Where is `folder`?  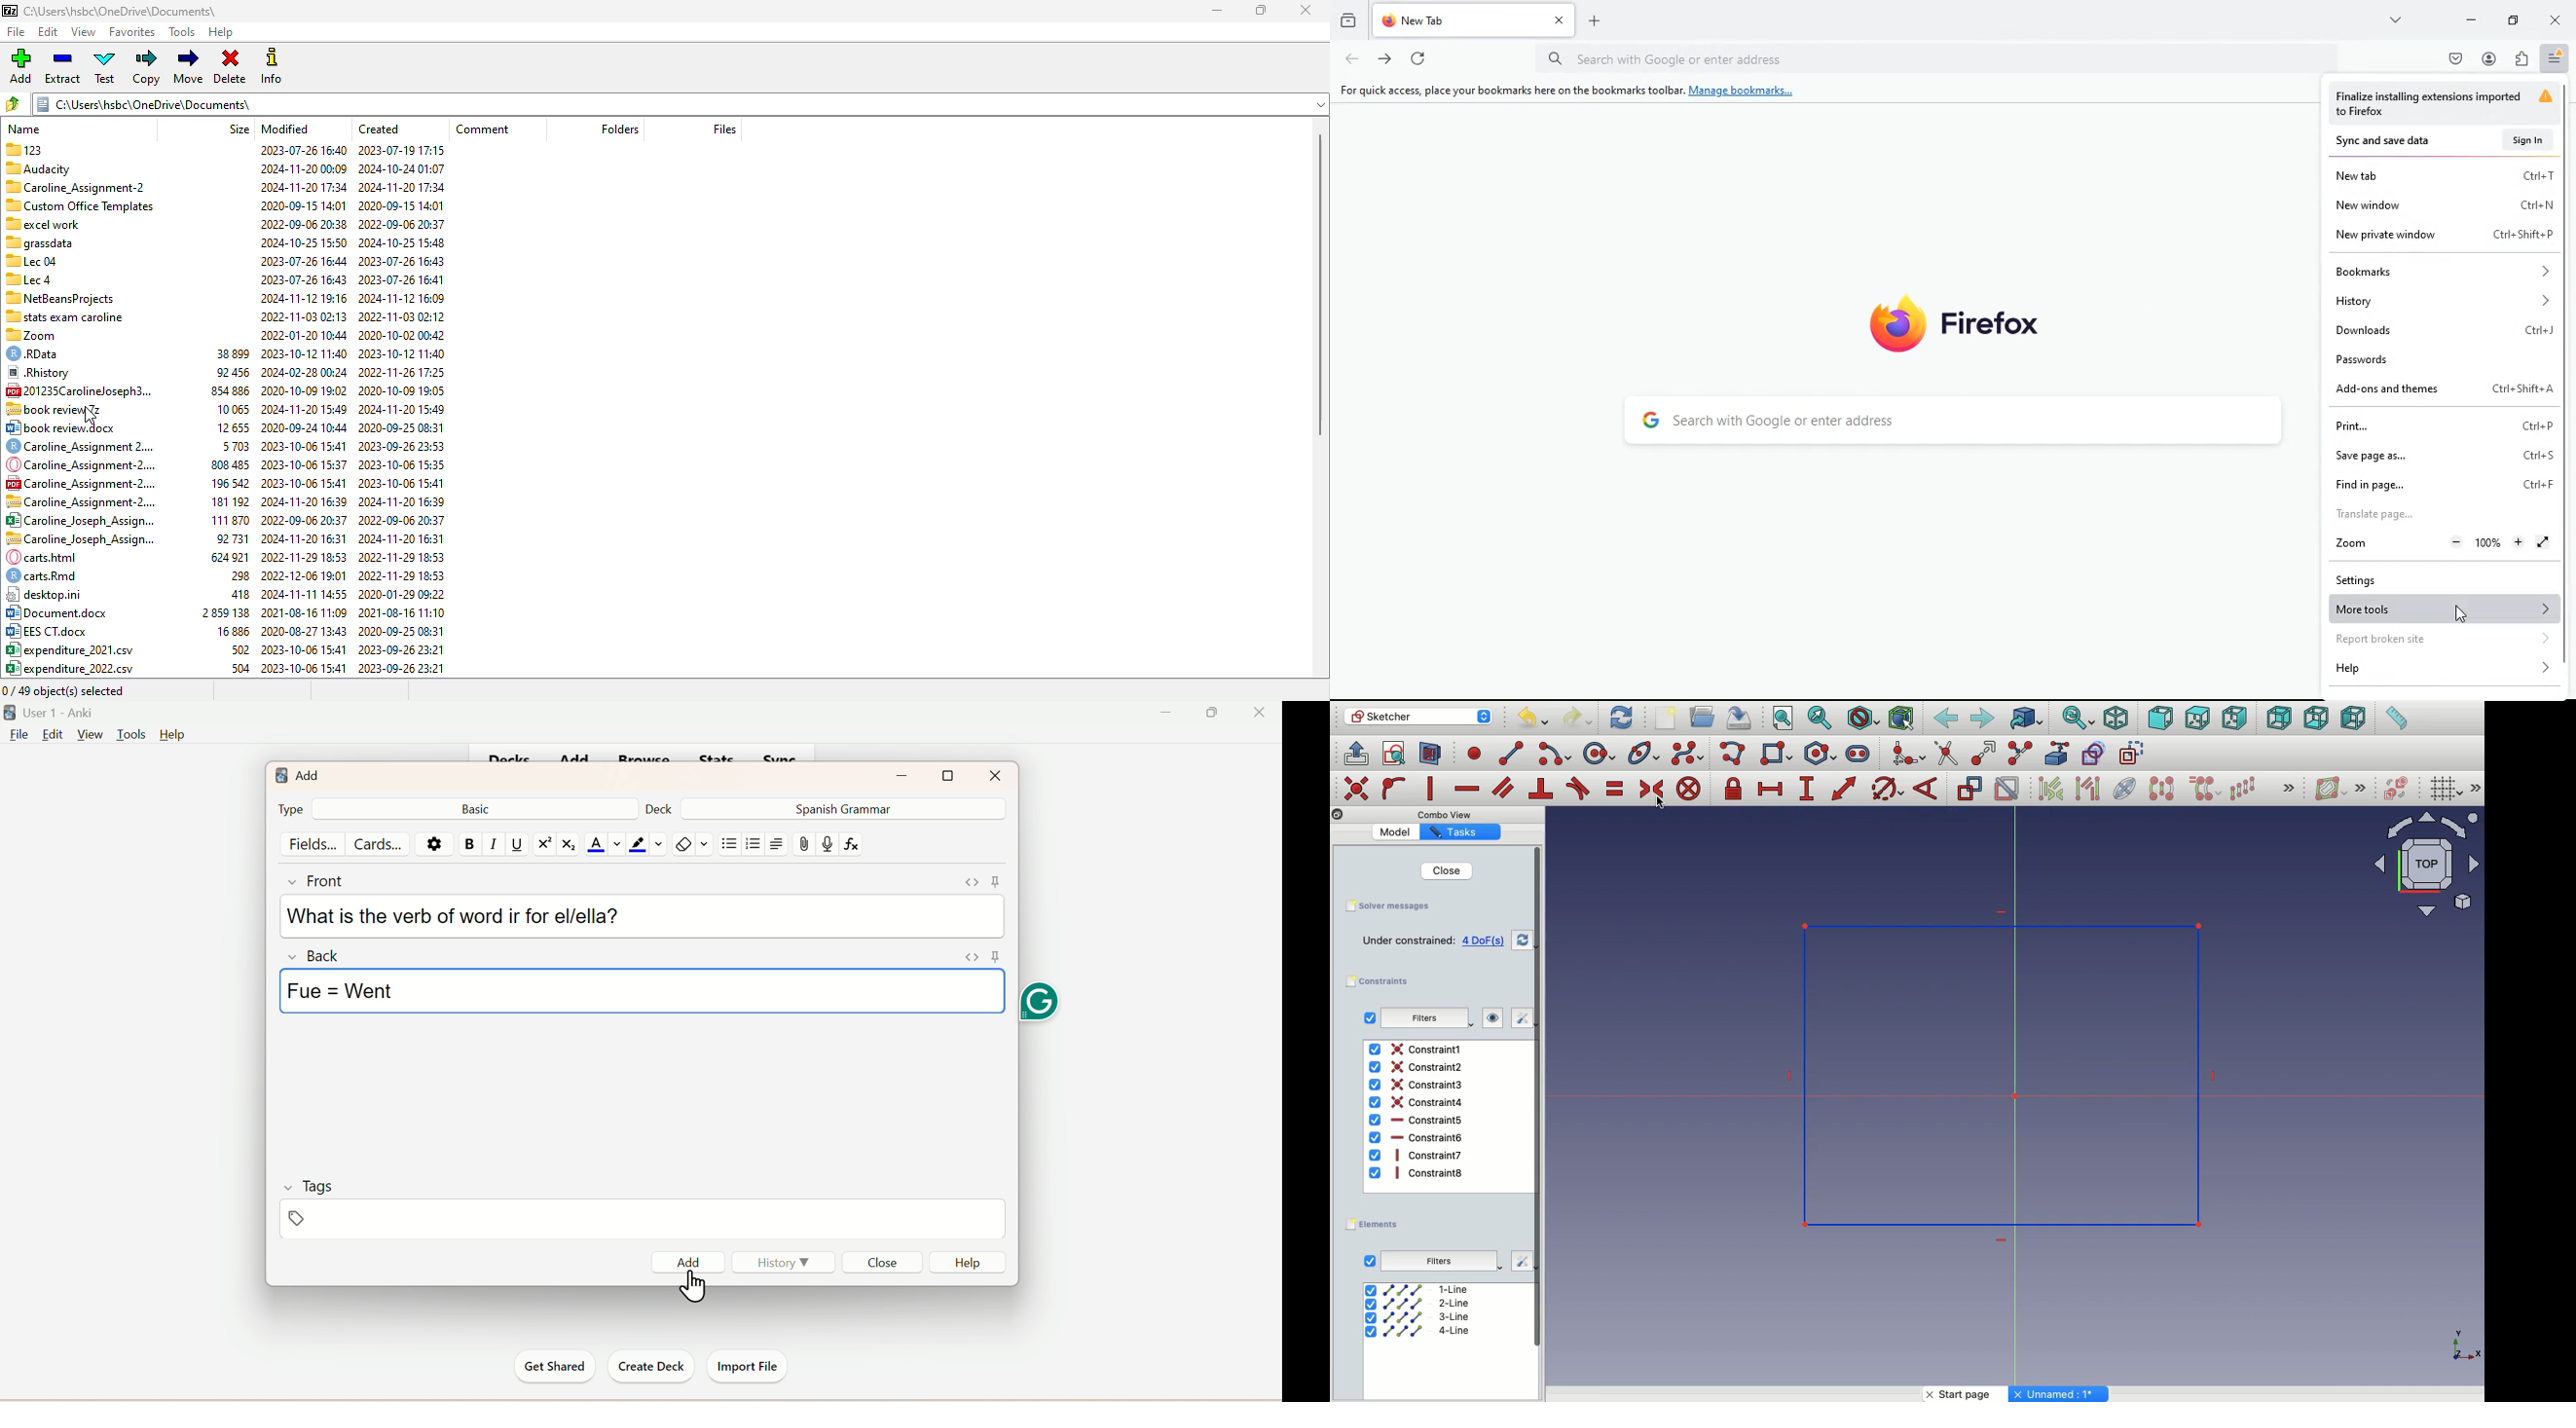
folder is located at coordinates (618, 129).